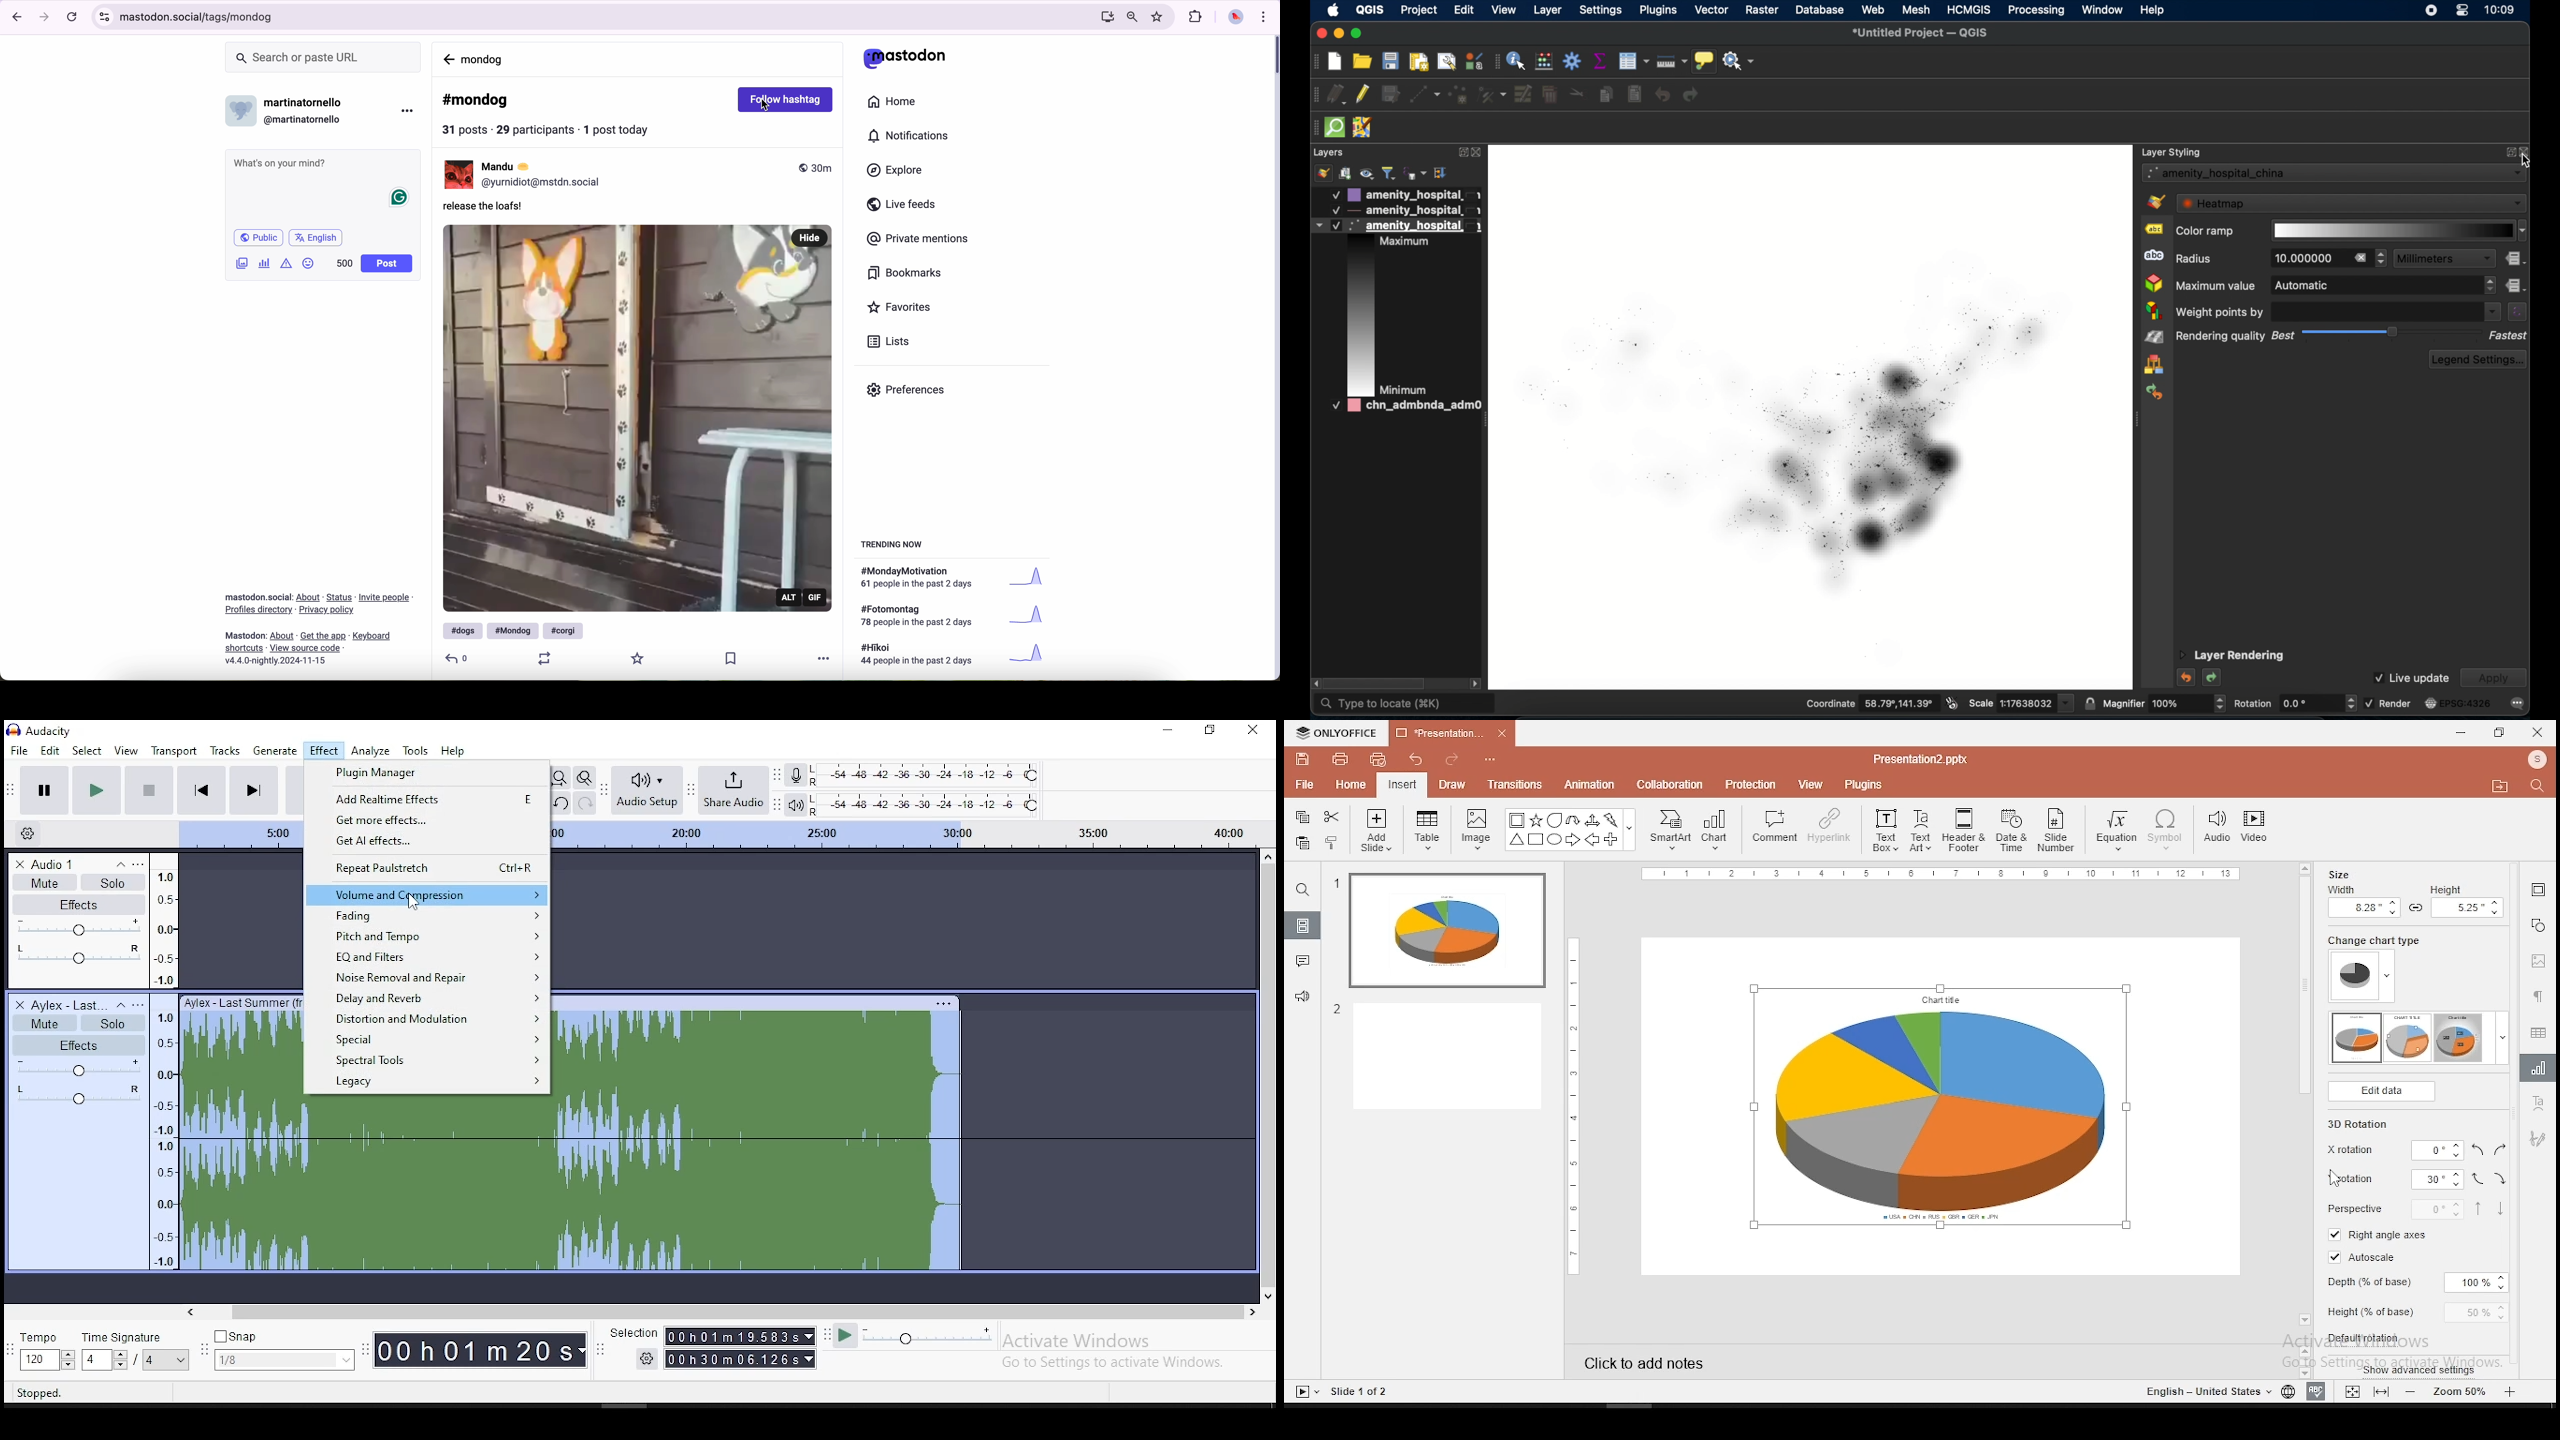 The height and width of the screenshot is (1456, 2576). Describe the element at coordinates (584, 777) in the screenshot. I see `zoom toggle` at that location.